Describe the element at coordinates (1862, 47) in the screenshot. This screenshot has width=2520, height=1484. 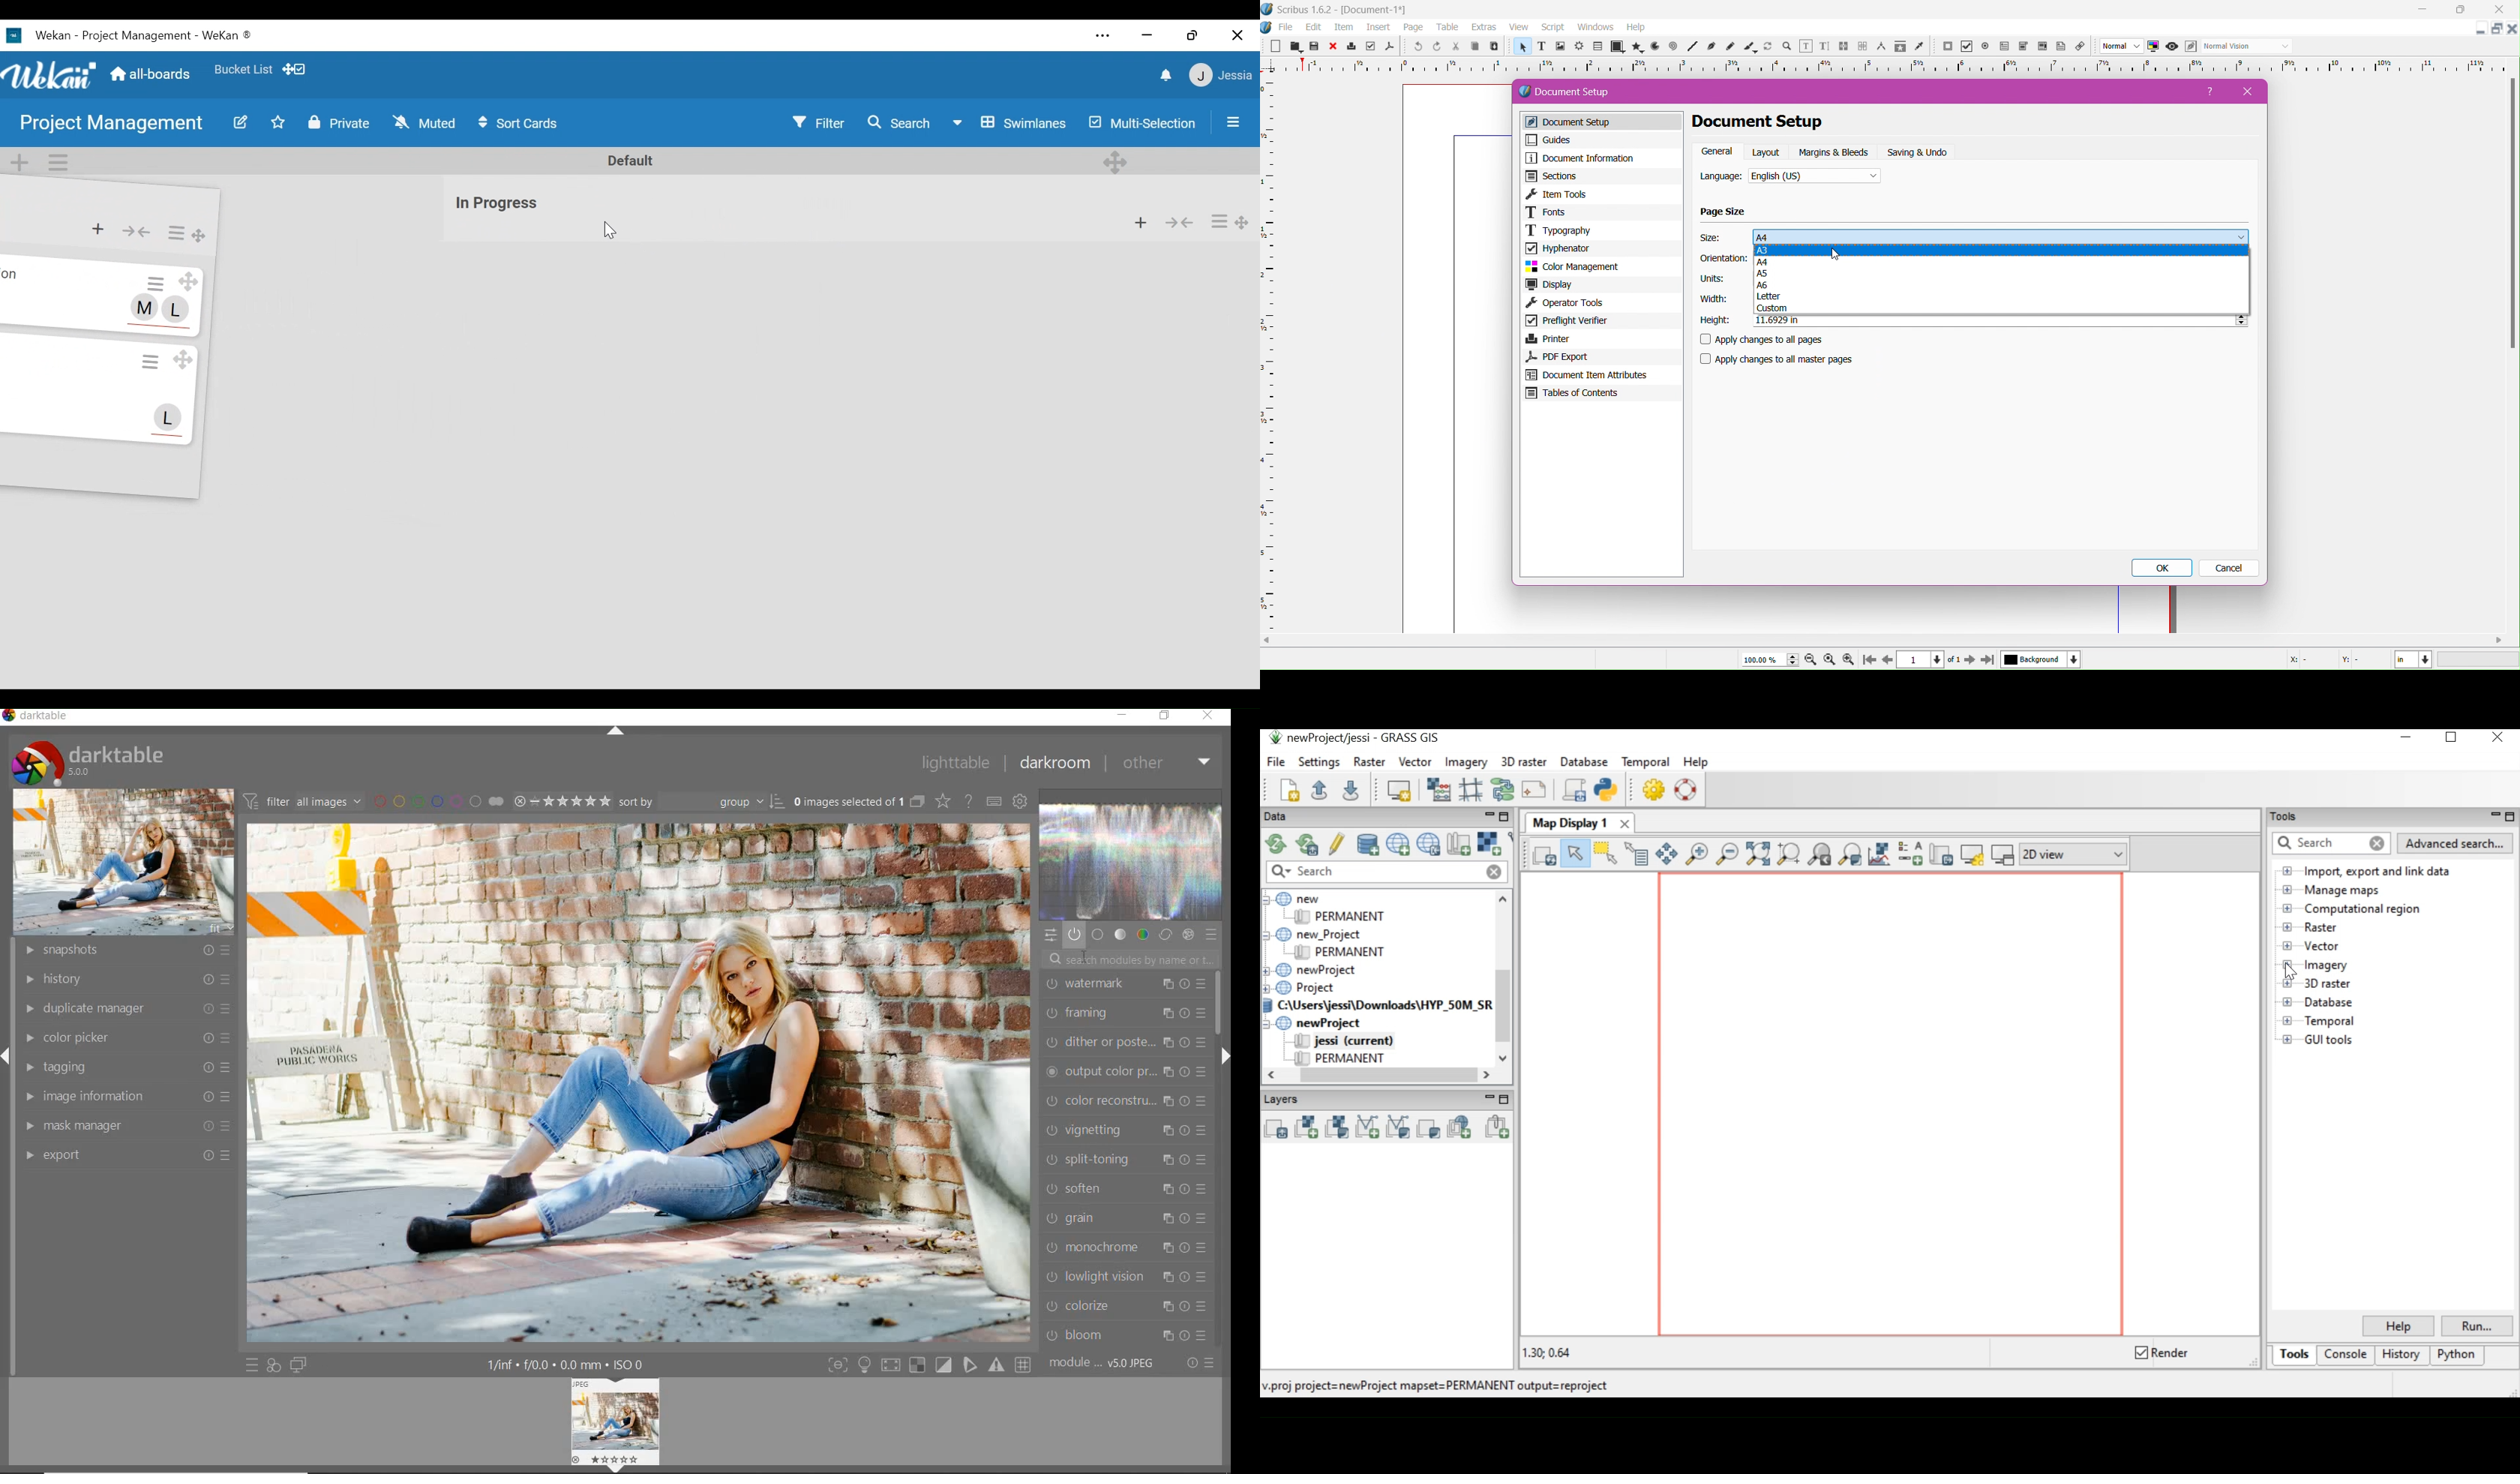
I see `unlink text frames` at that location.